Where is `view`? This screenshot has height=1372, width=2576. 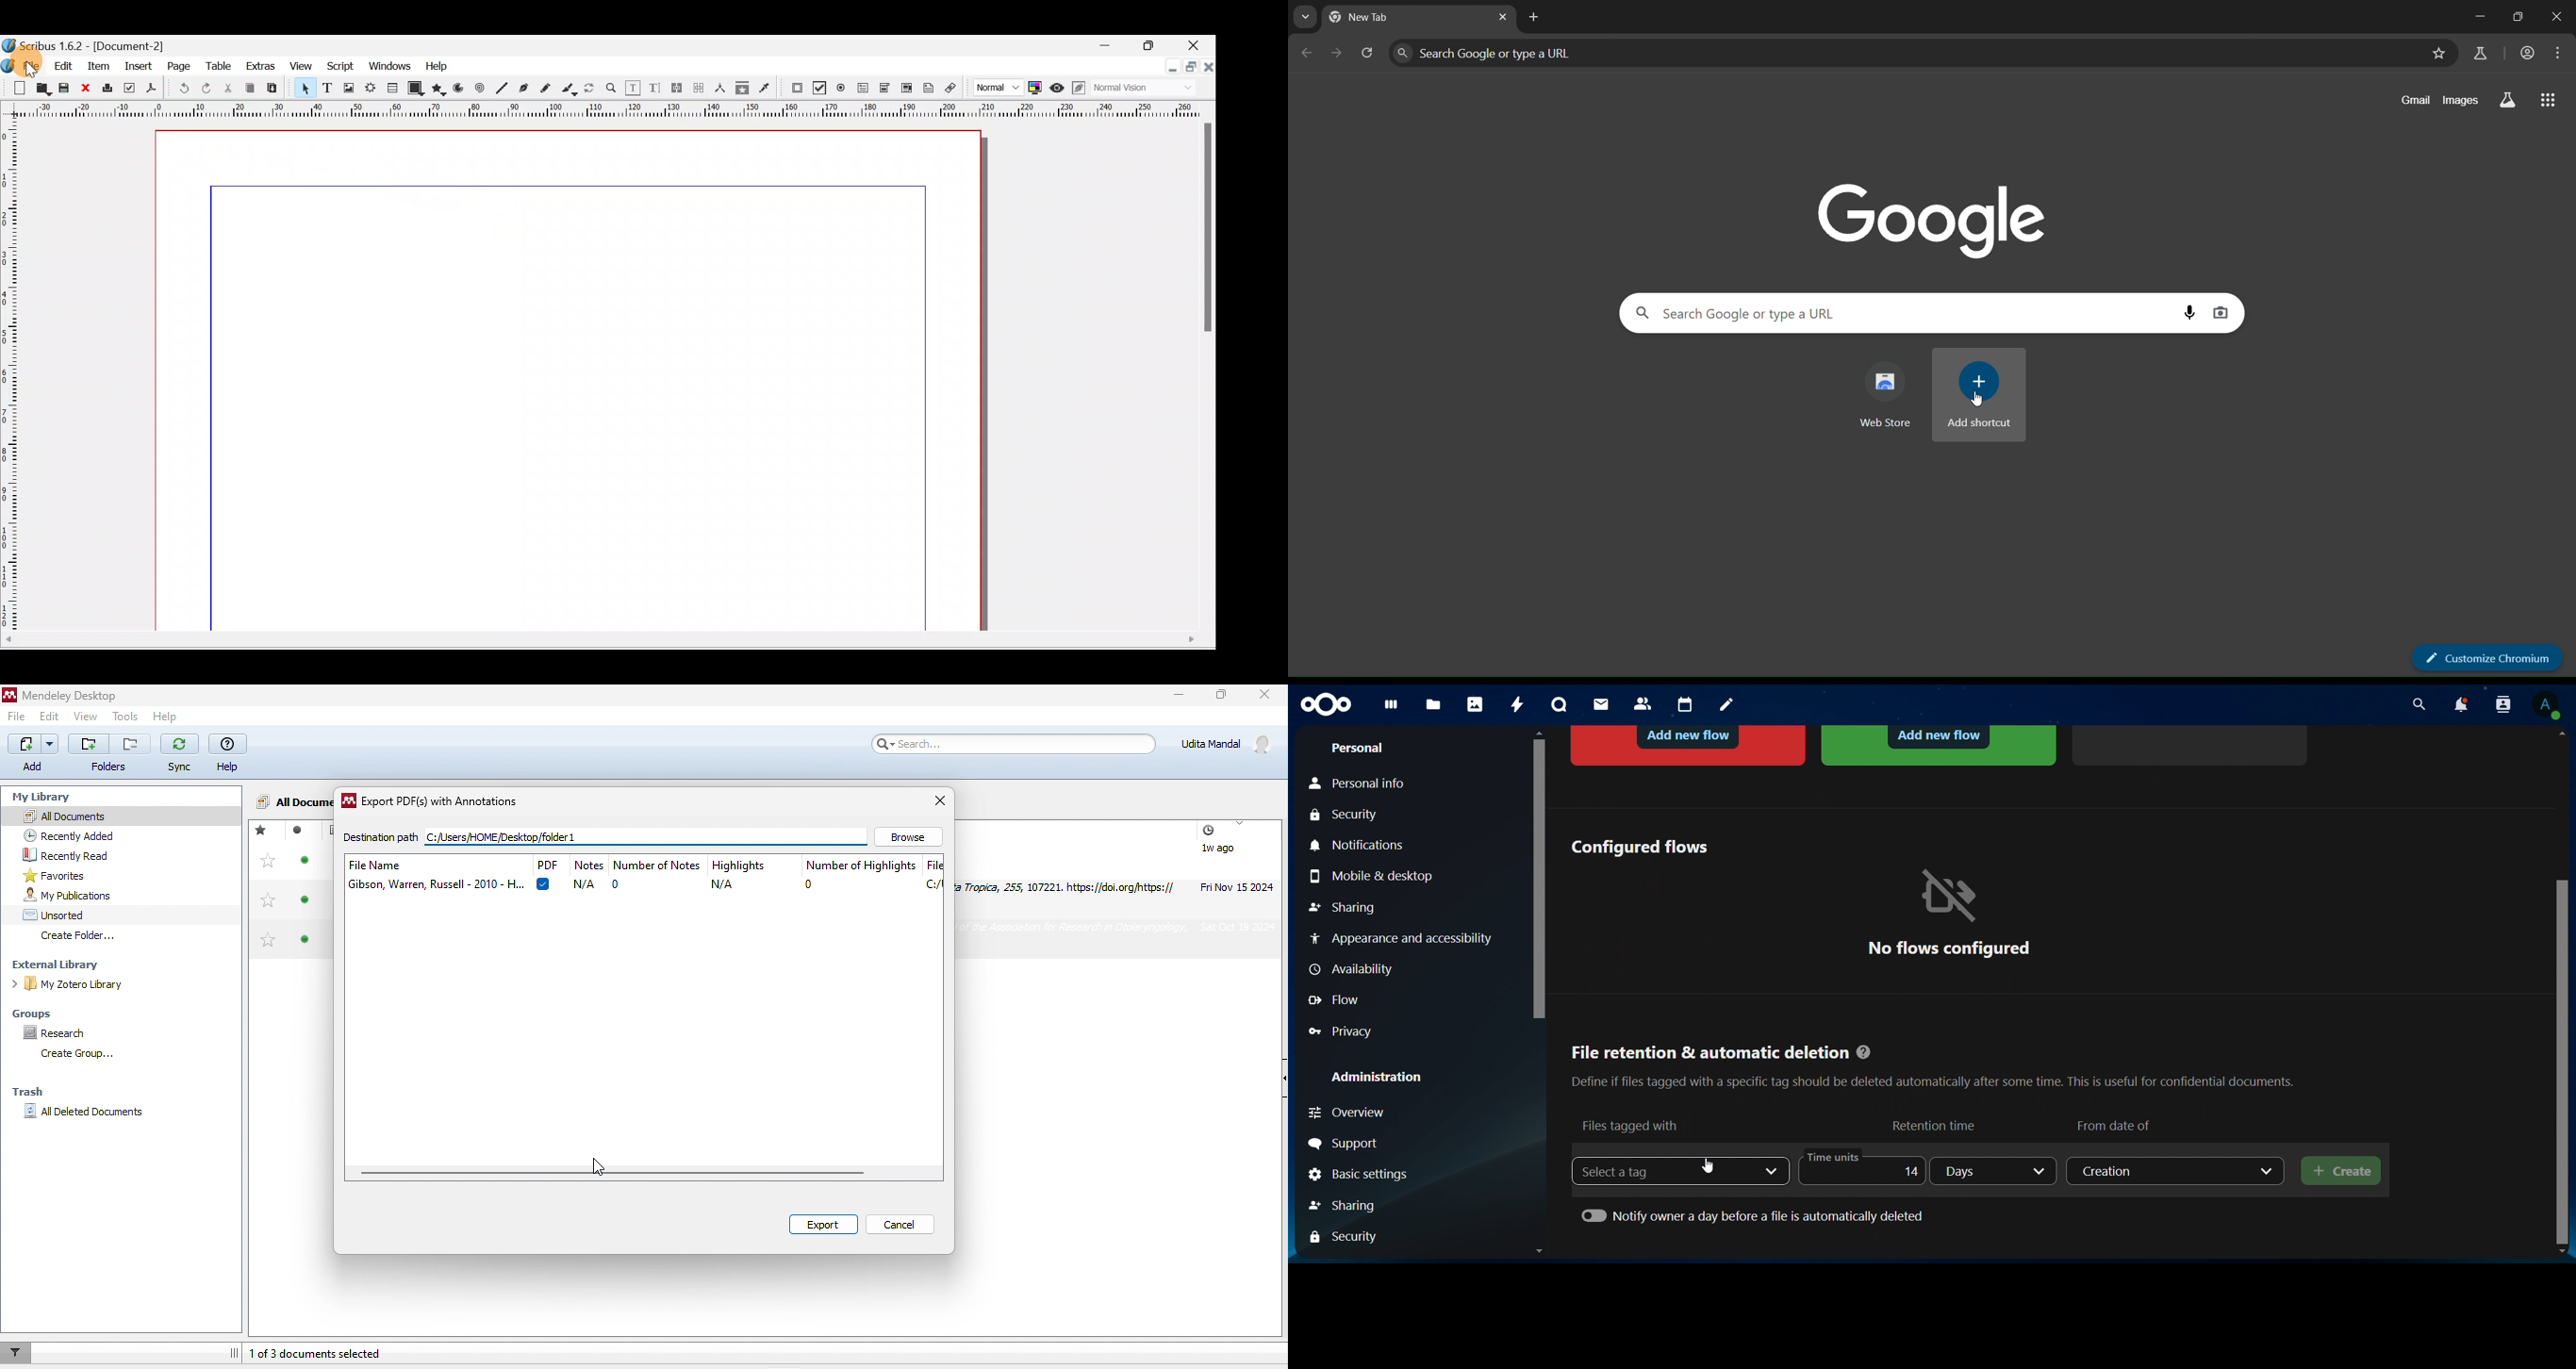 view is located at coordinates (89, 716).